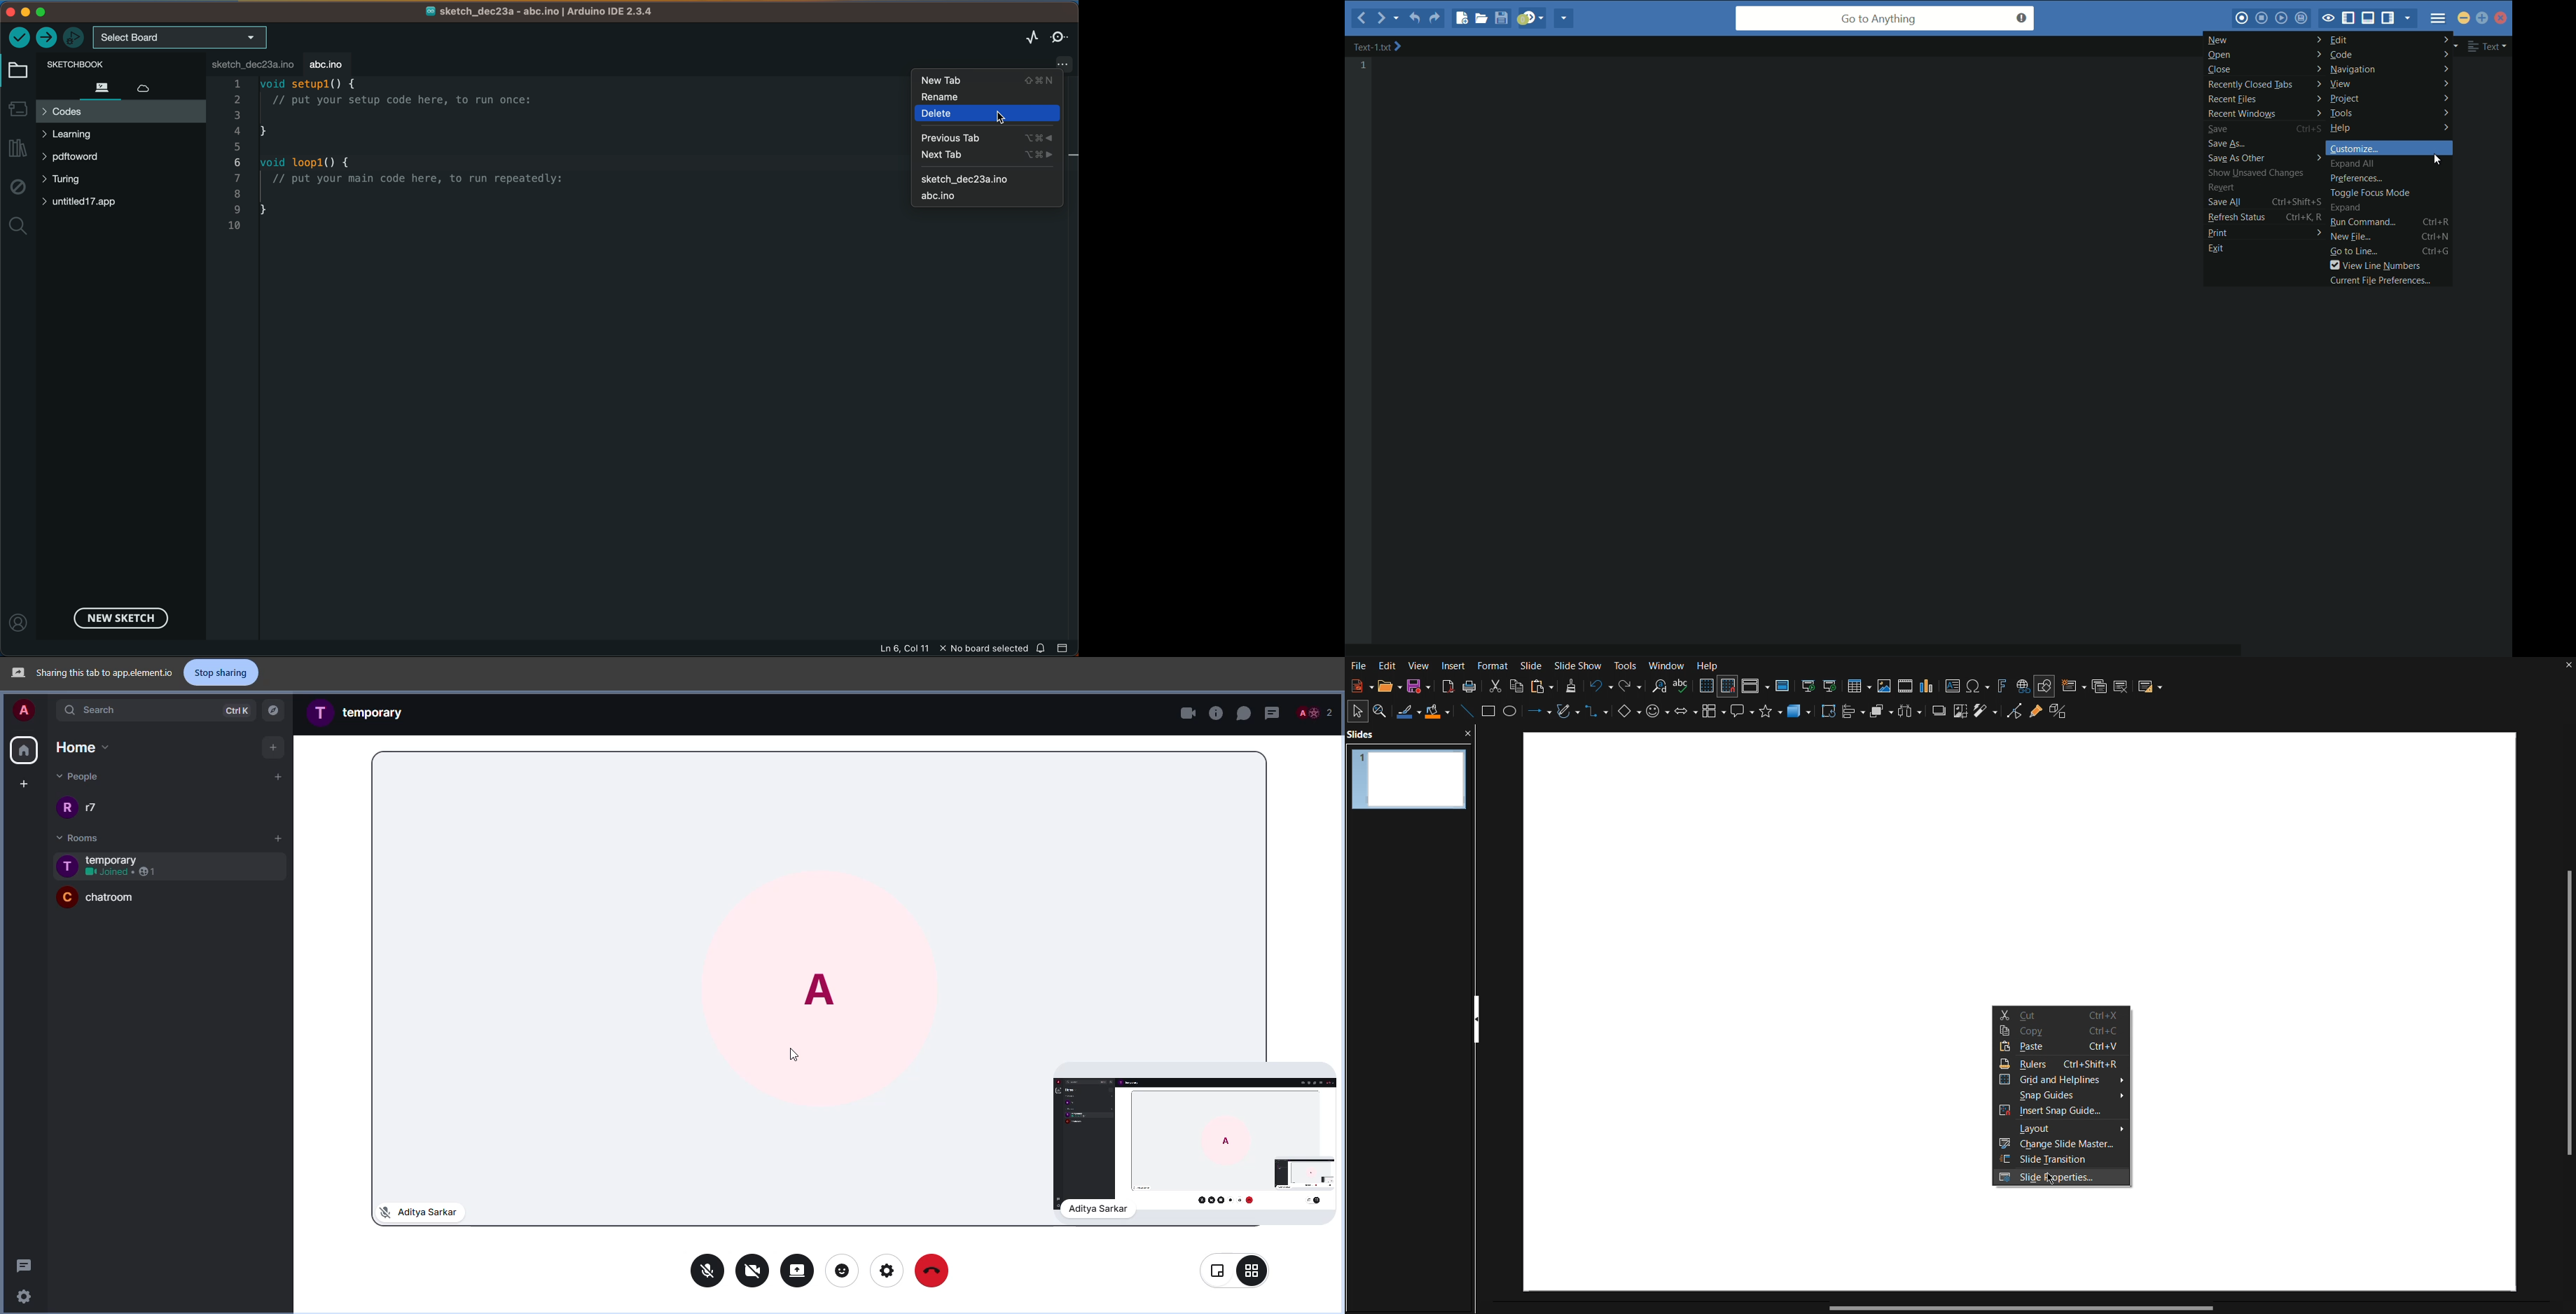  Describe the element at coordinates (1834, 685) in the screenshot. I see `Start from current slide` at that location.